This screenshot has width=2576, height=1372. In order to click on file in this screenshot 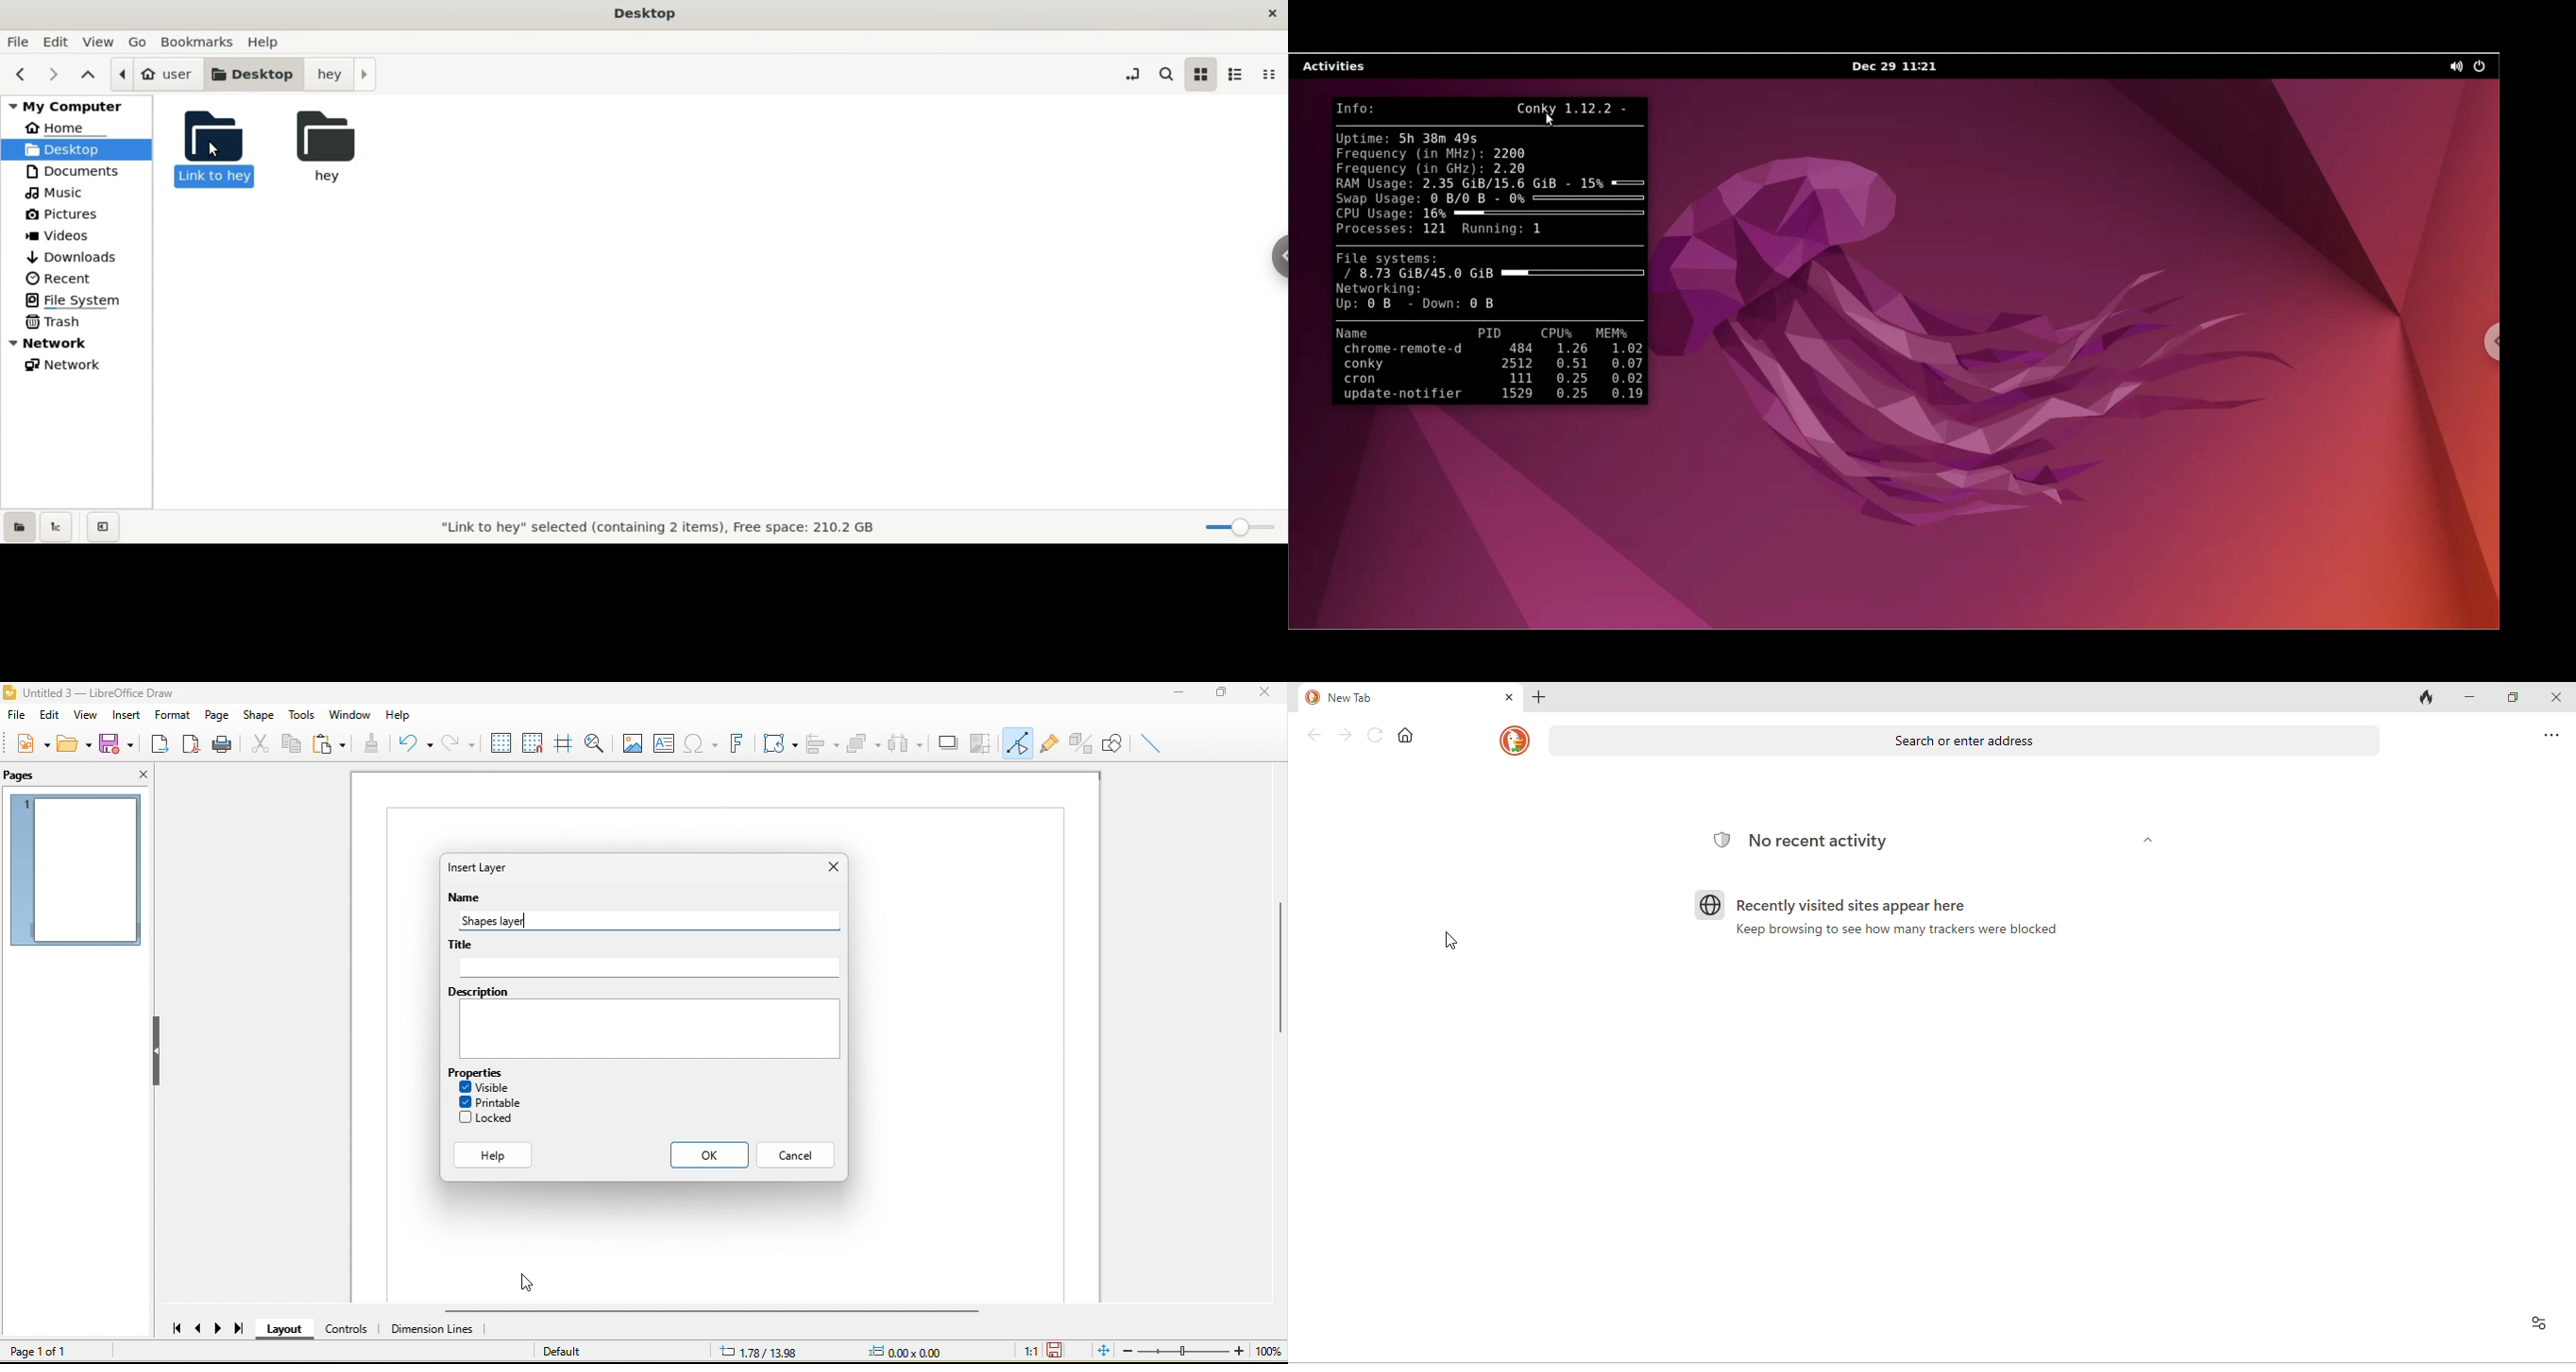, I will do `click(16, 716)`.